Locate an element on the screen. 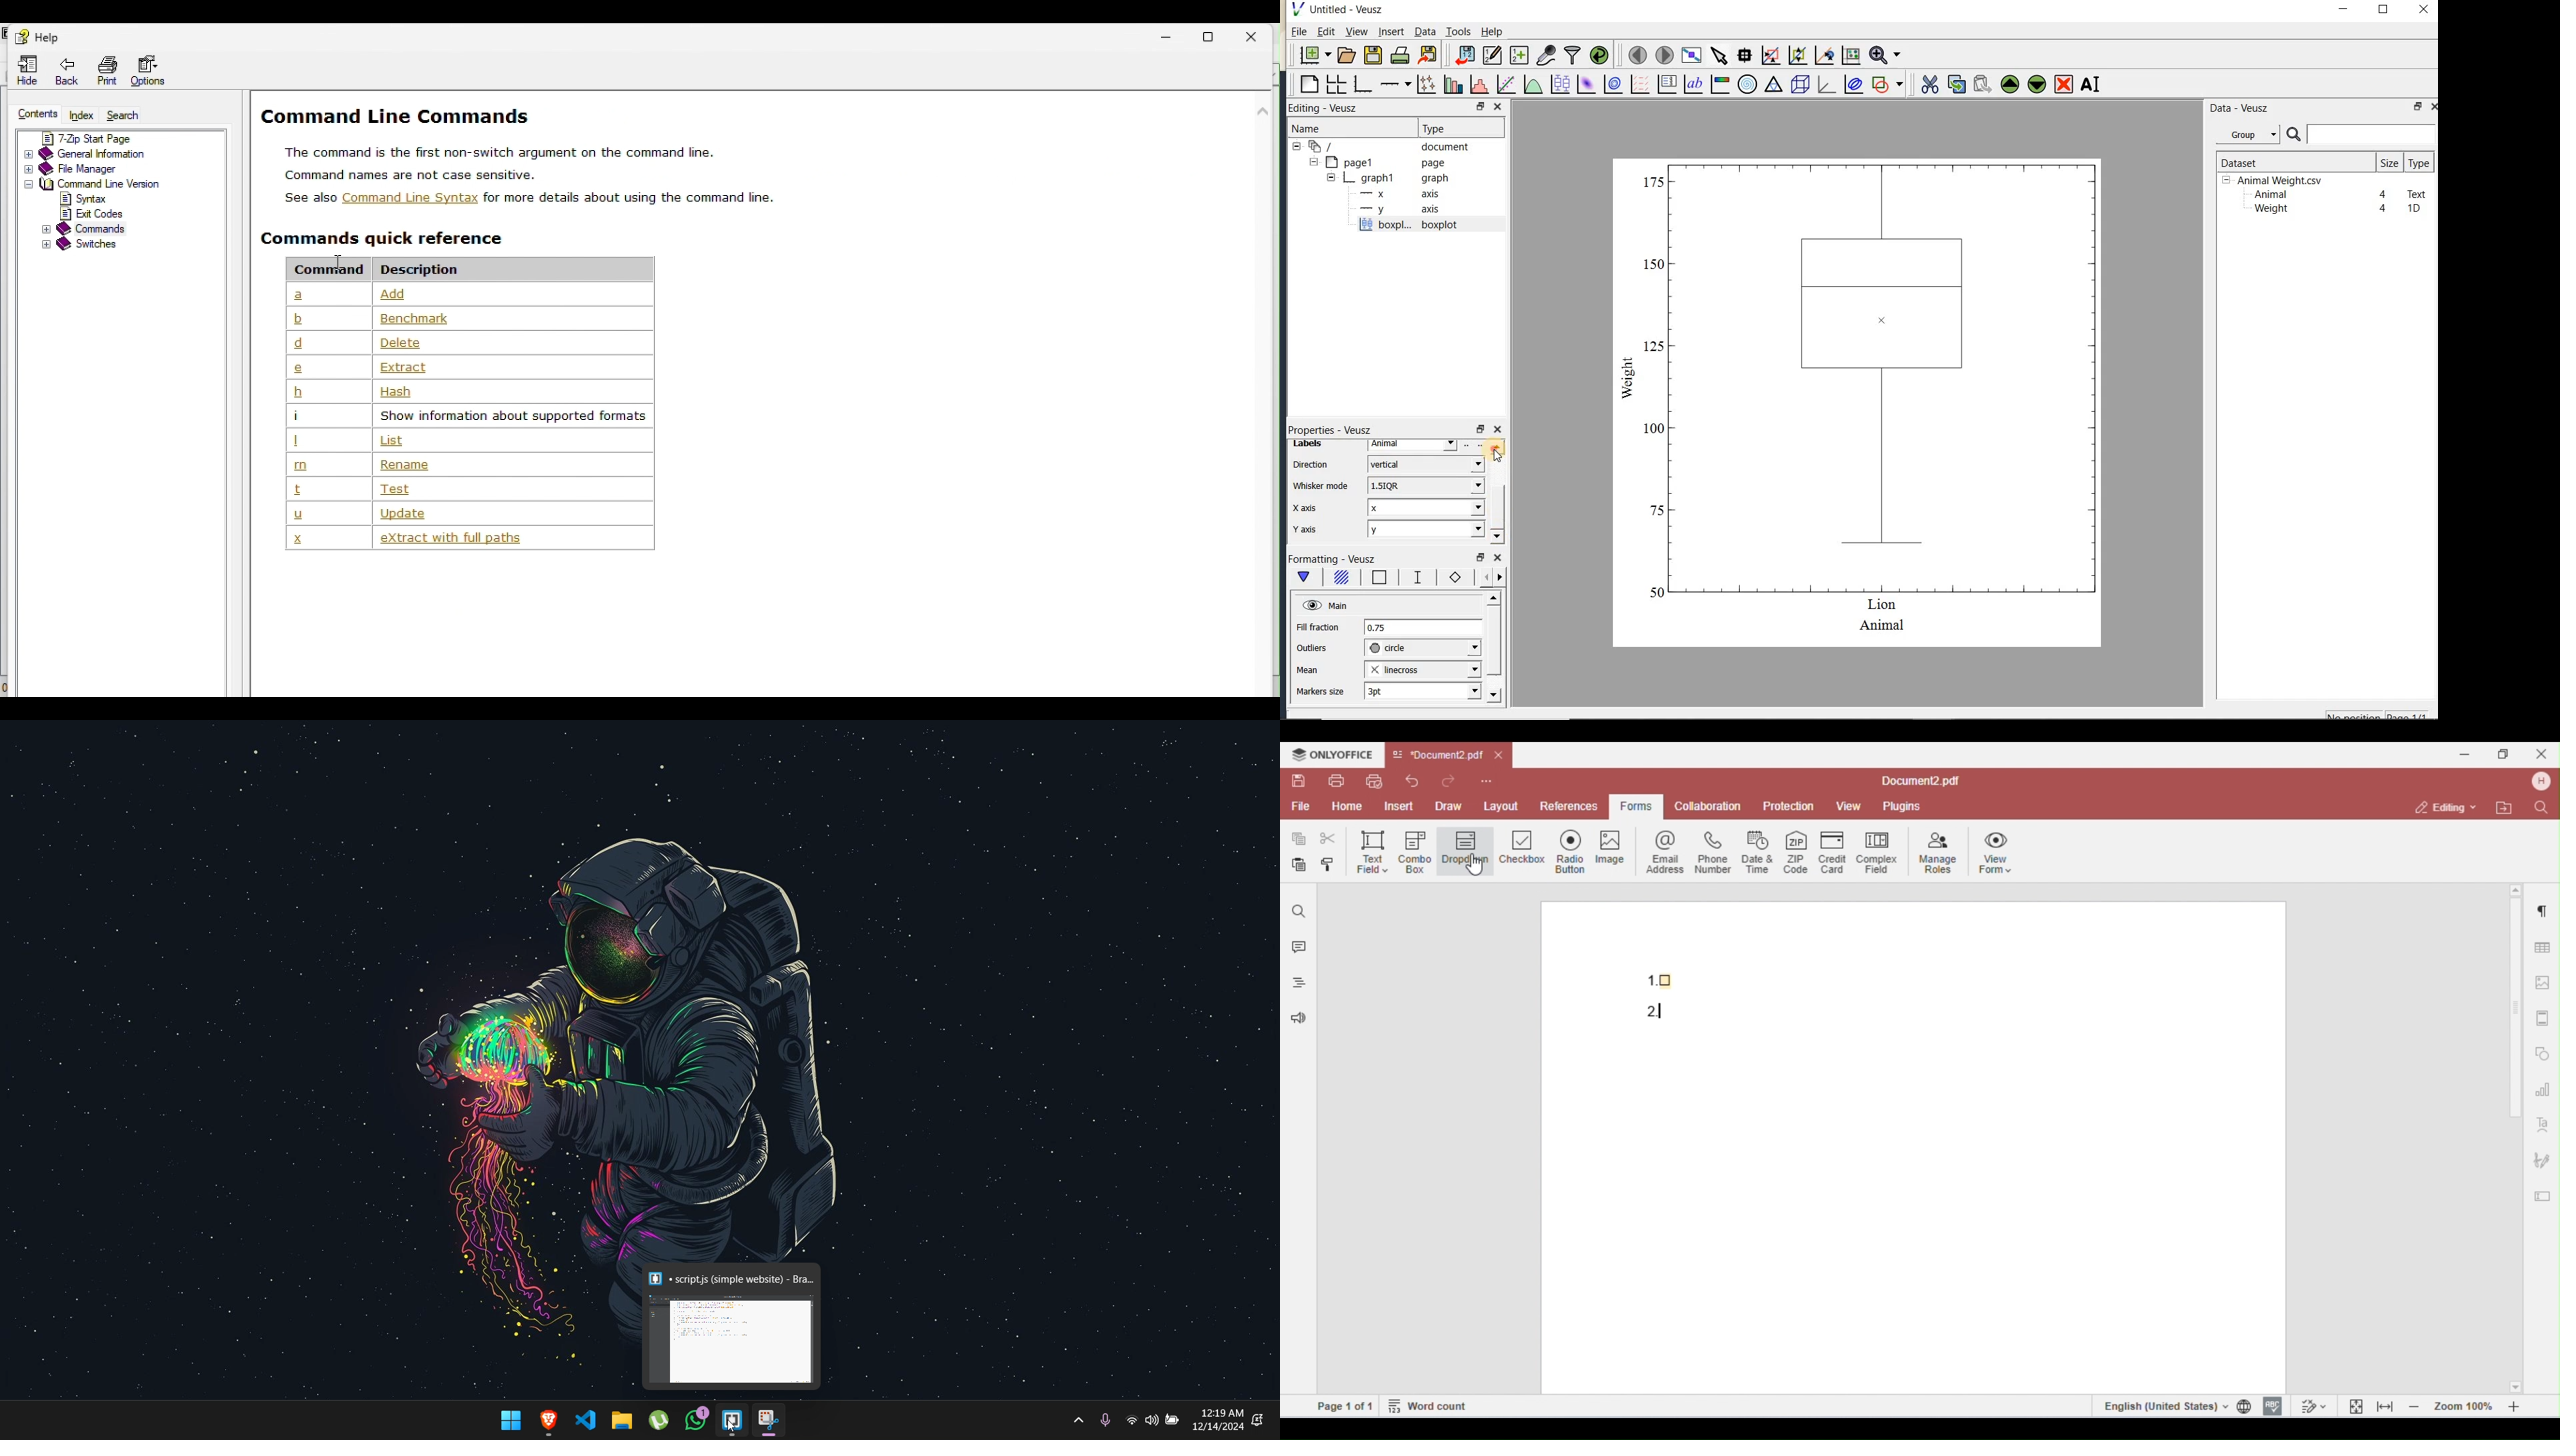 Image resolution: width=2576 pixels, height=1456 pixels. renames the selected widget is located at coordinates (2090, 84).